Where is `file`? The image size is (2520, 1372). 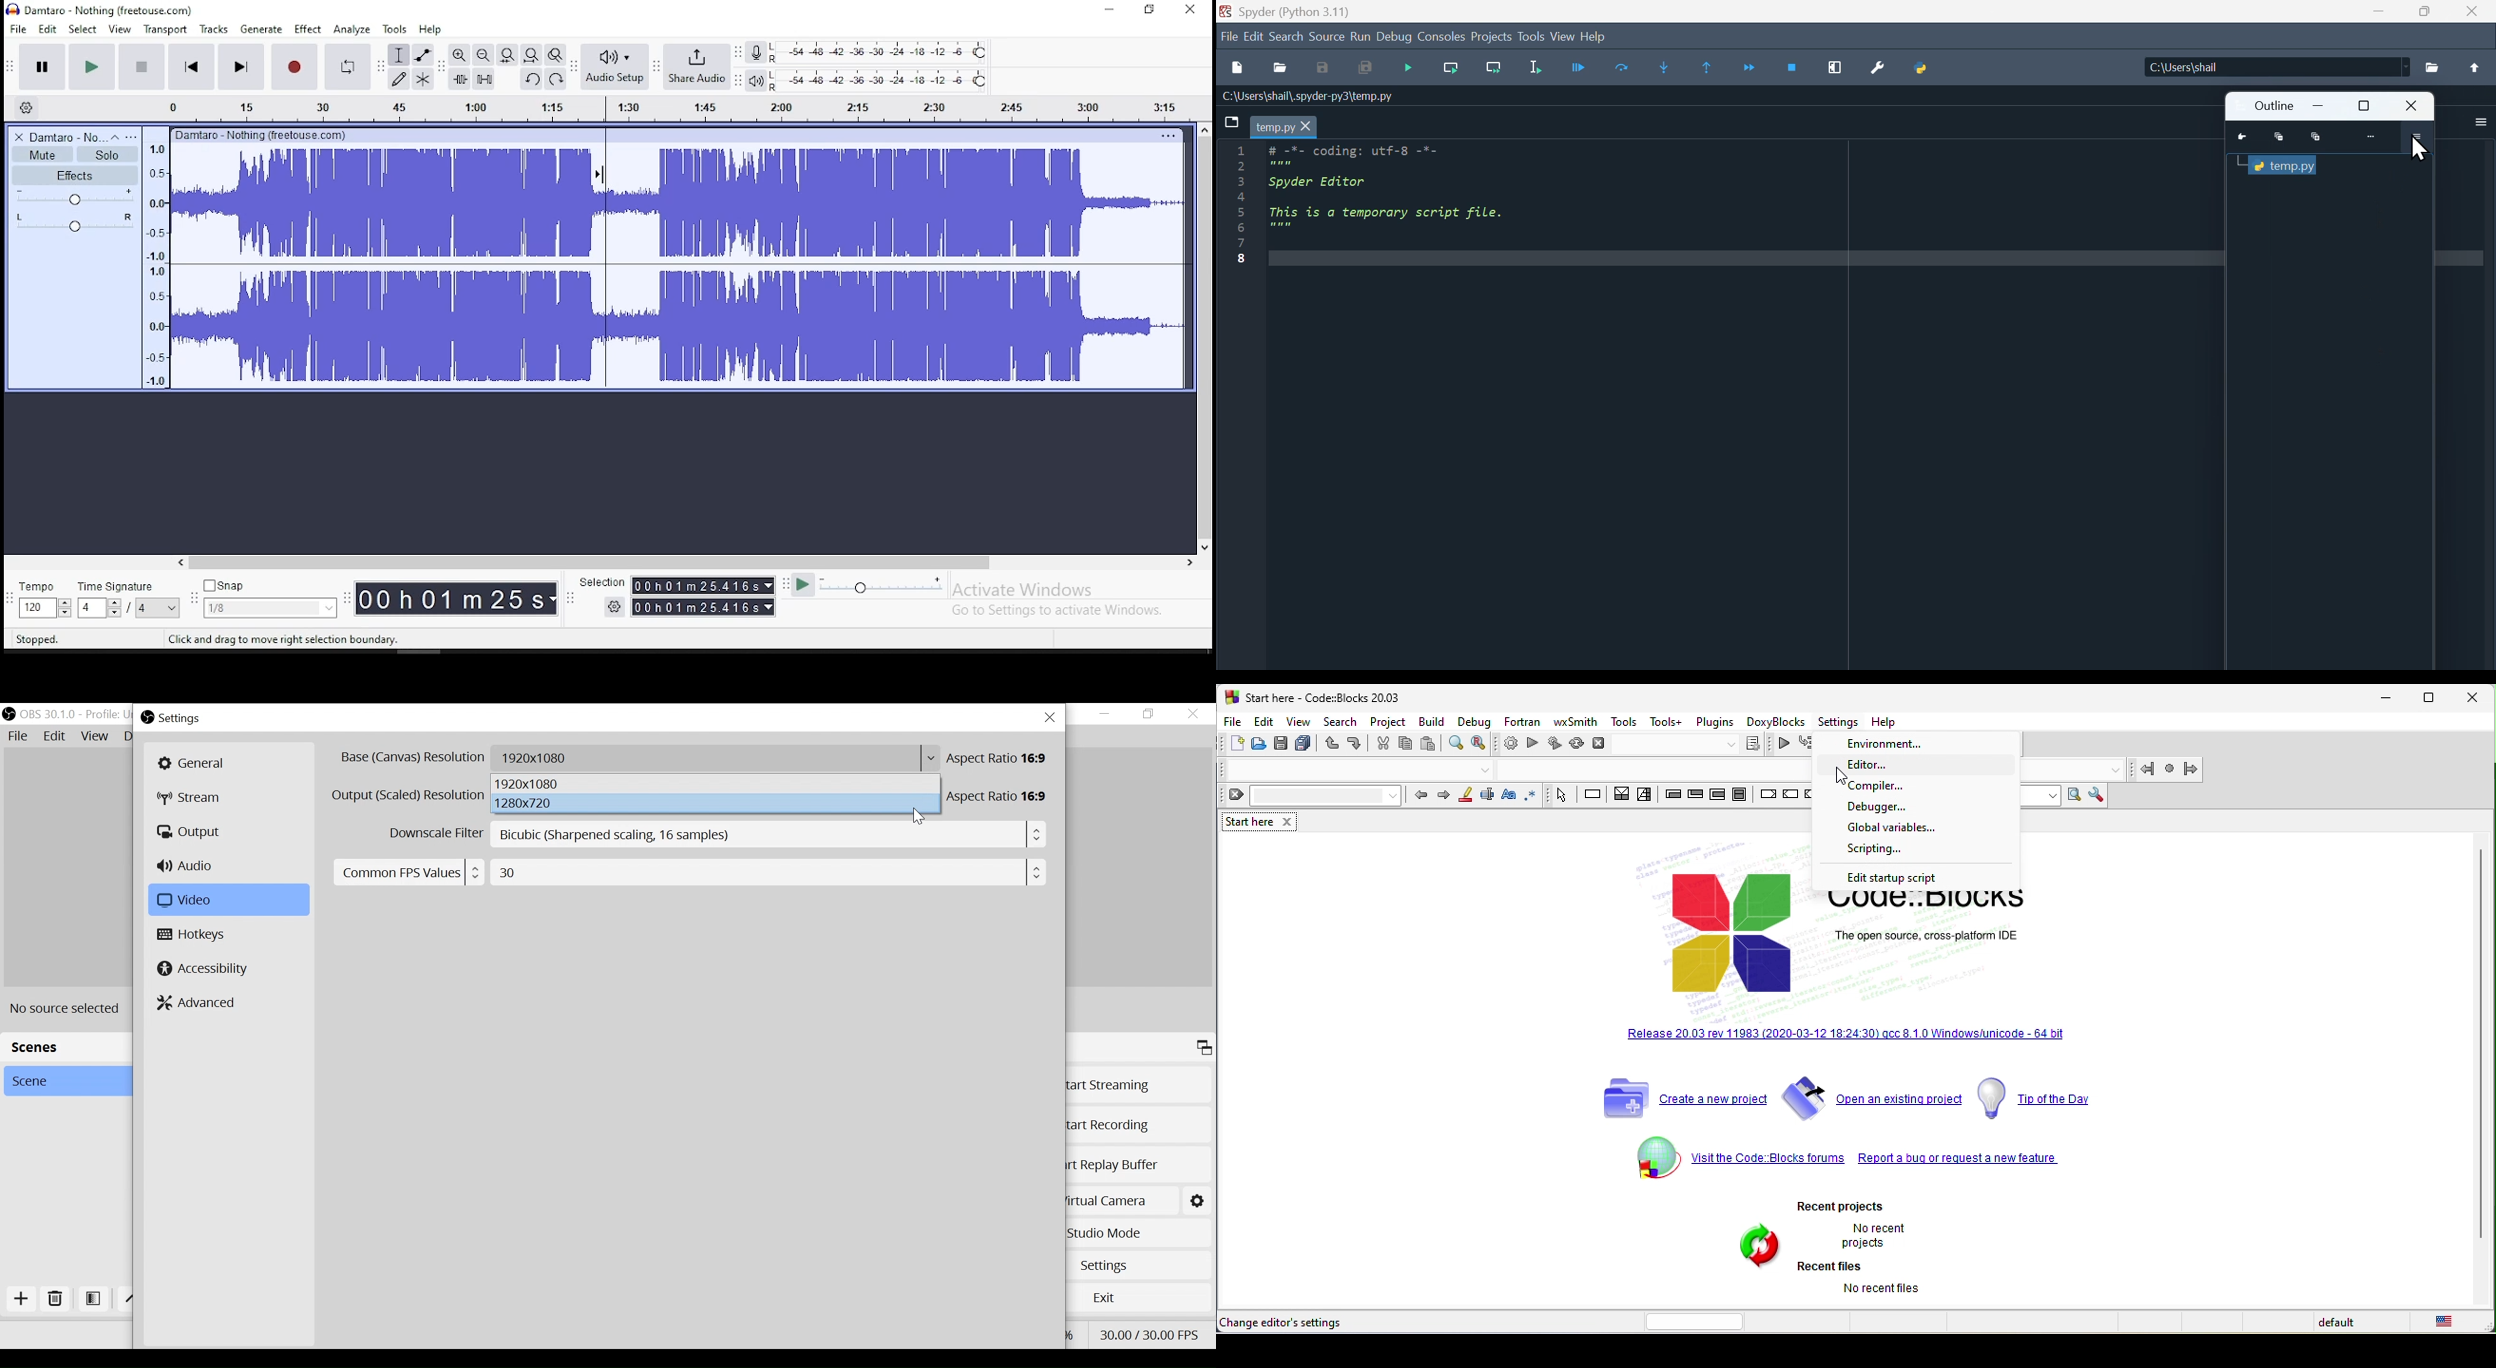
file is located at coordinates (19, 28).